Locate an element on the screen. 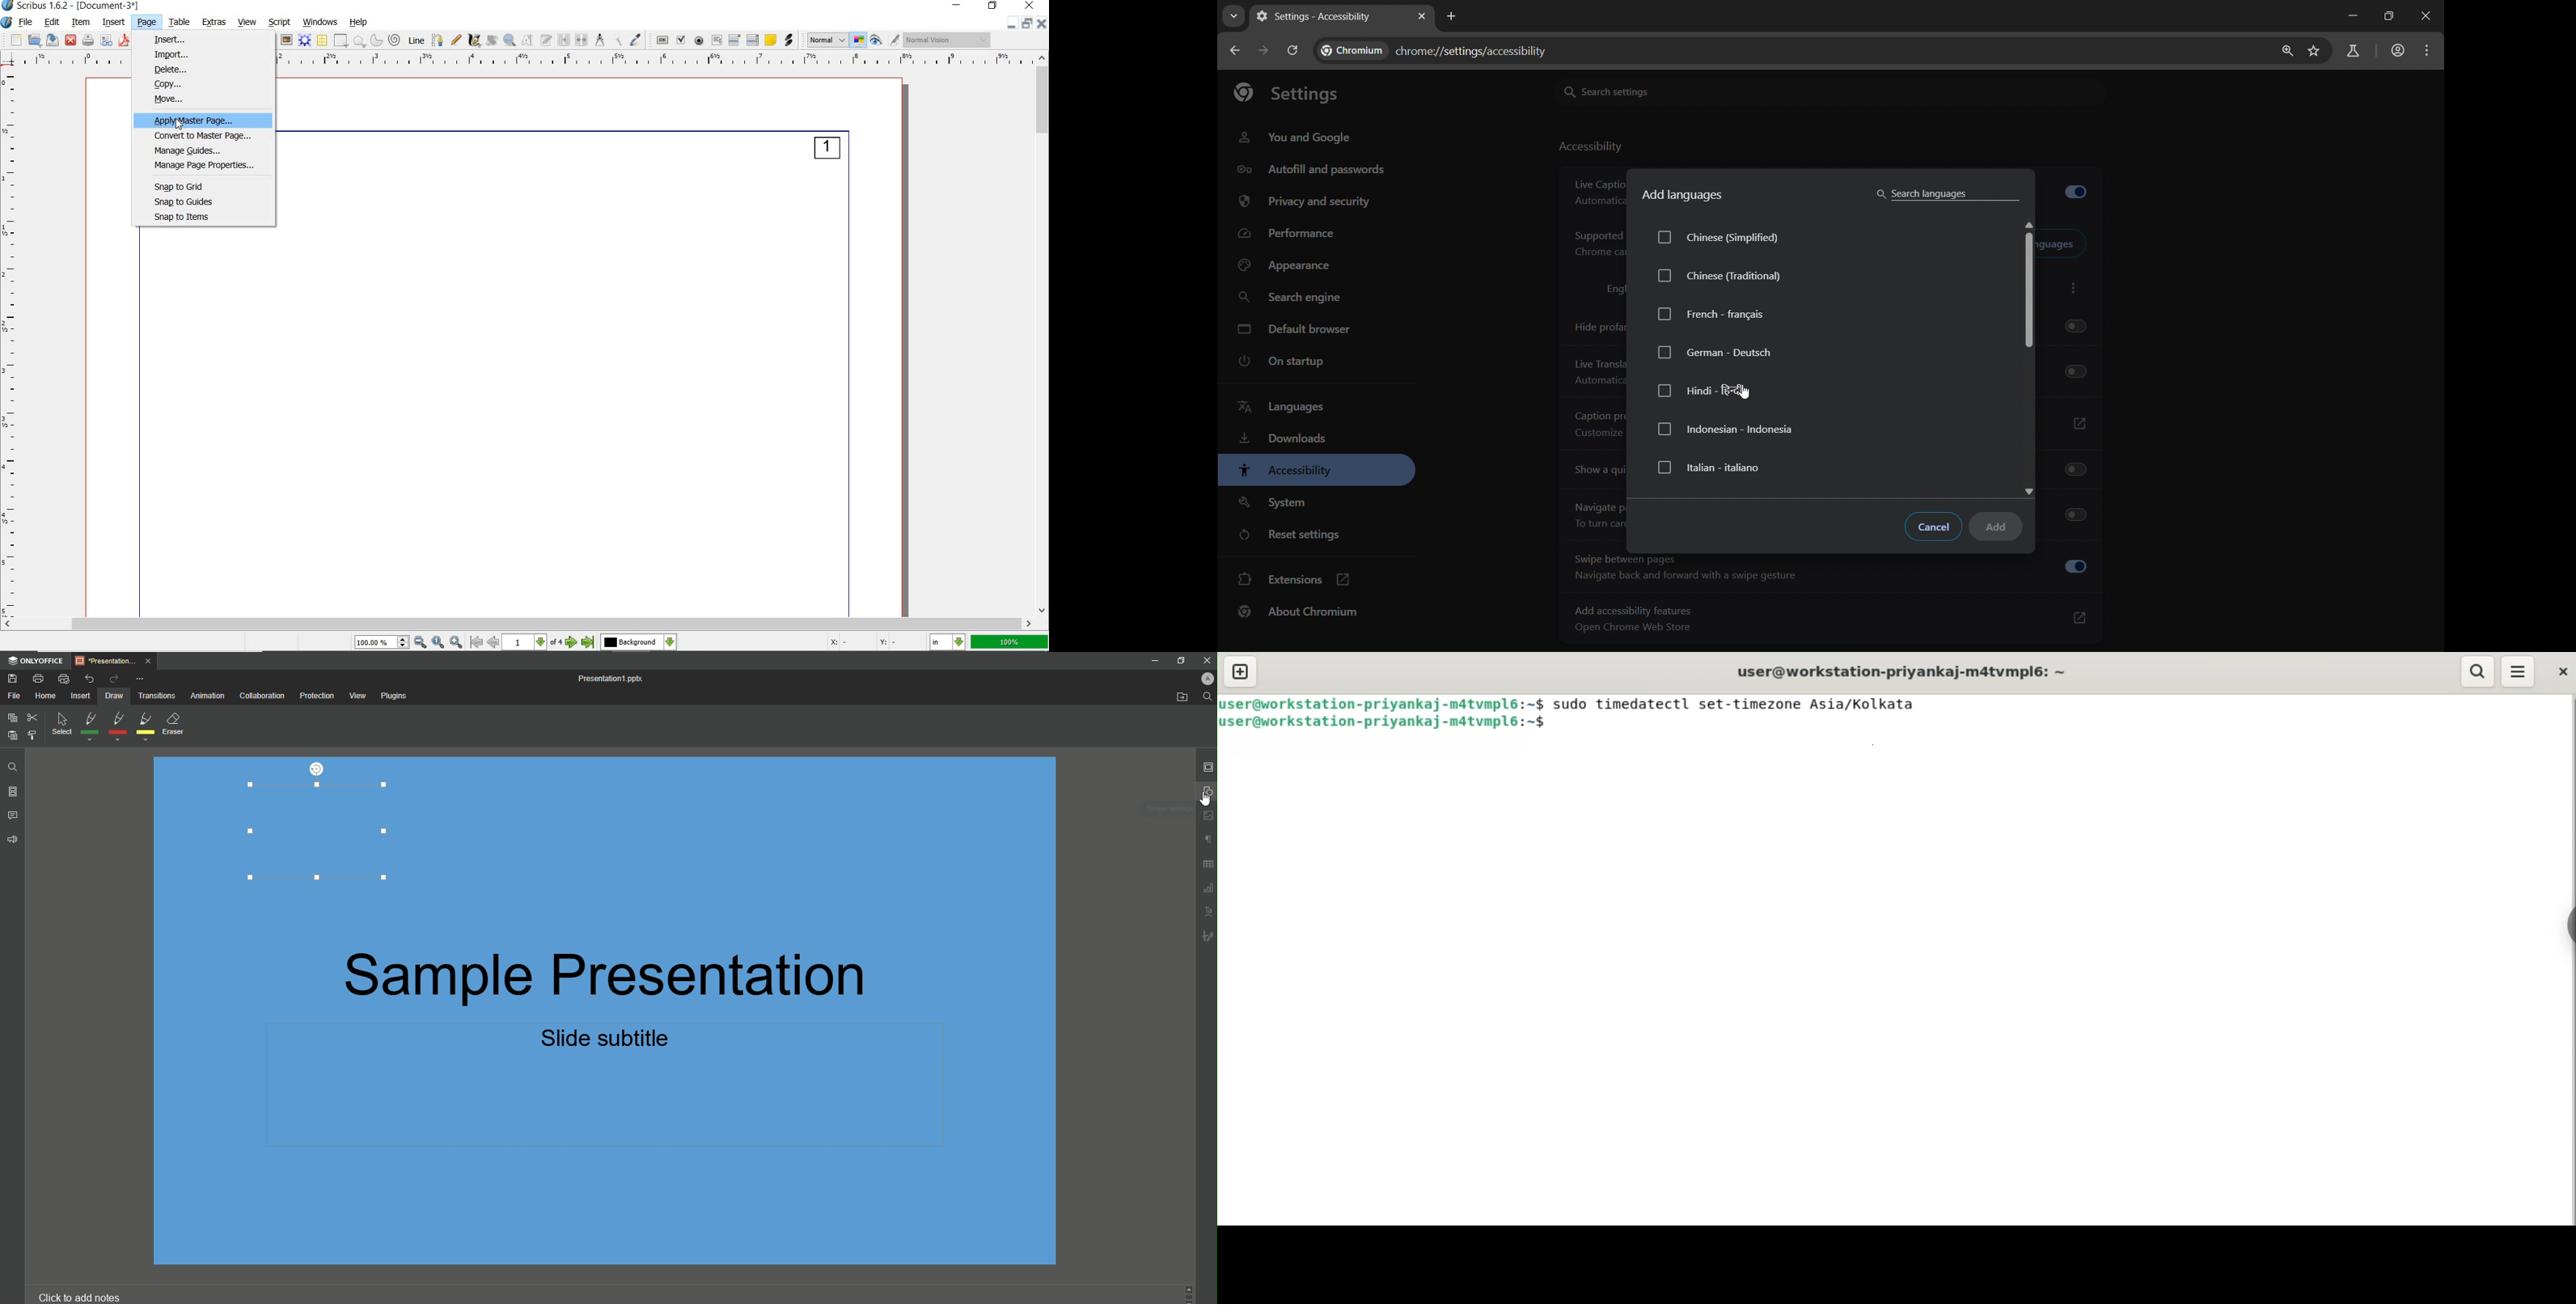 The height and width of the screenshot is (1316, 2576). 1 is located at coordinates (827, 151).